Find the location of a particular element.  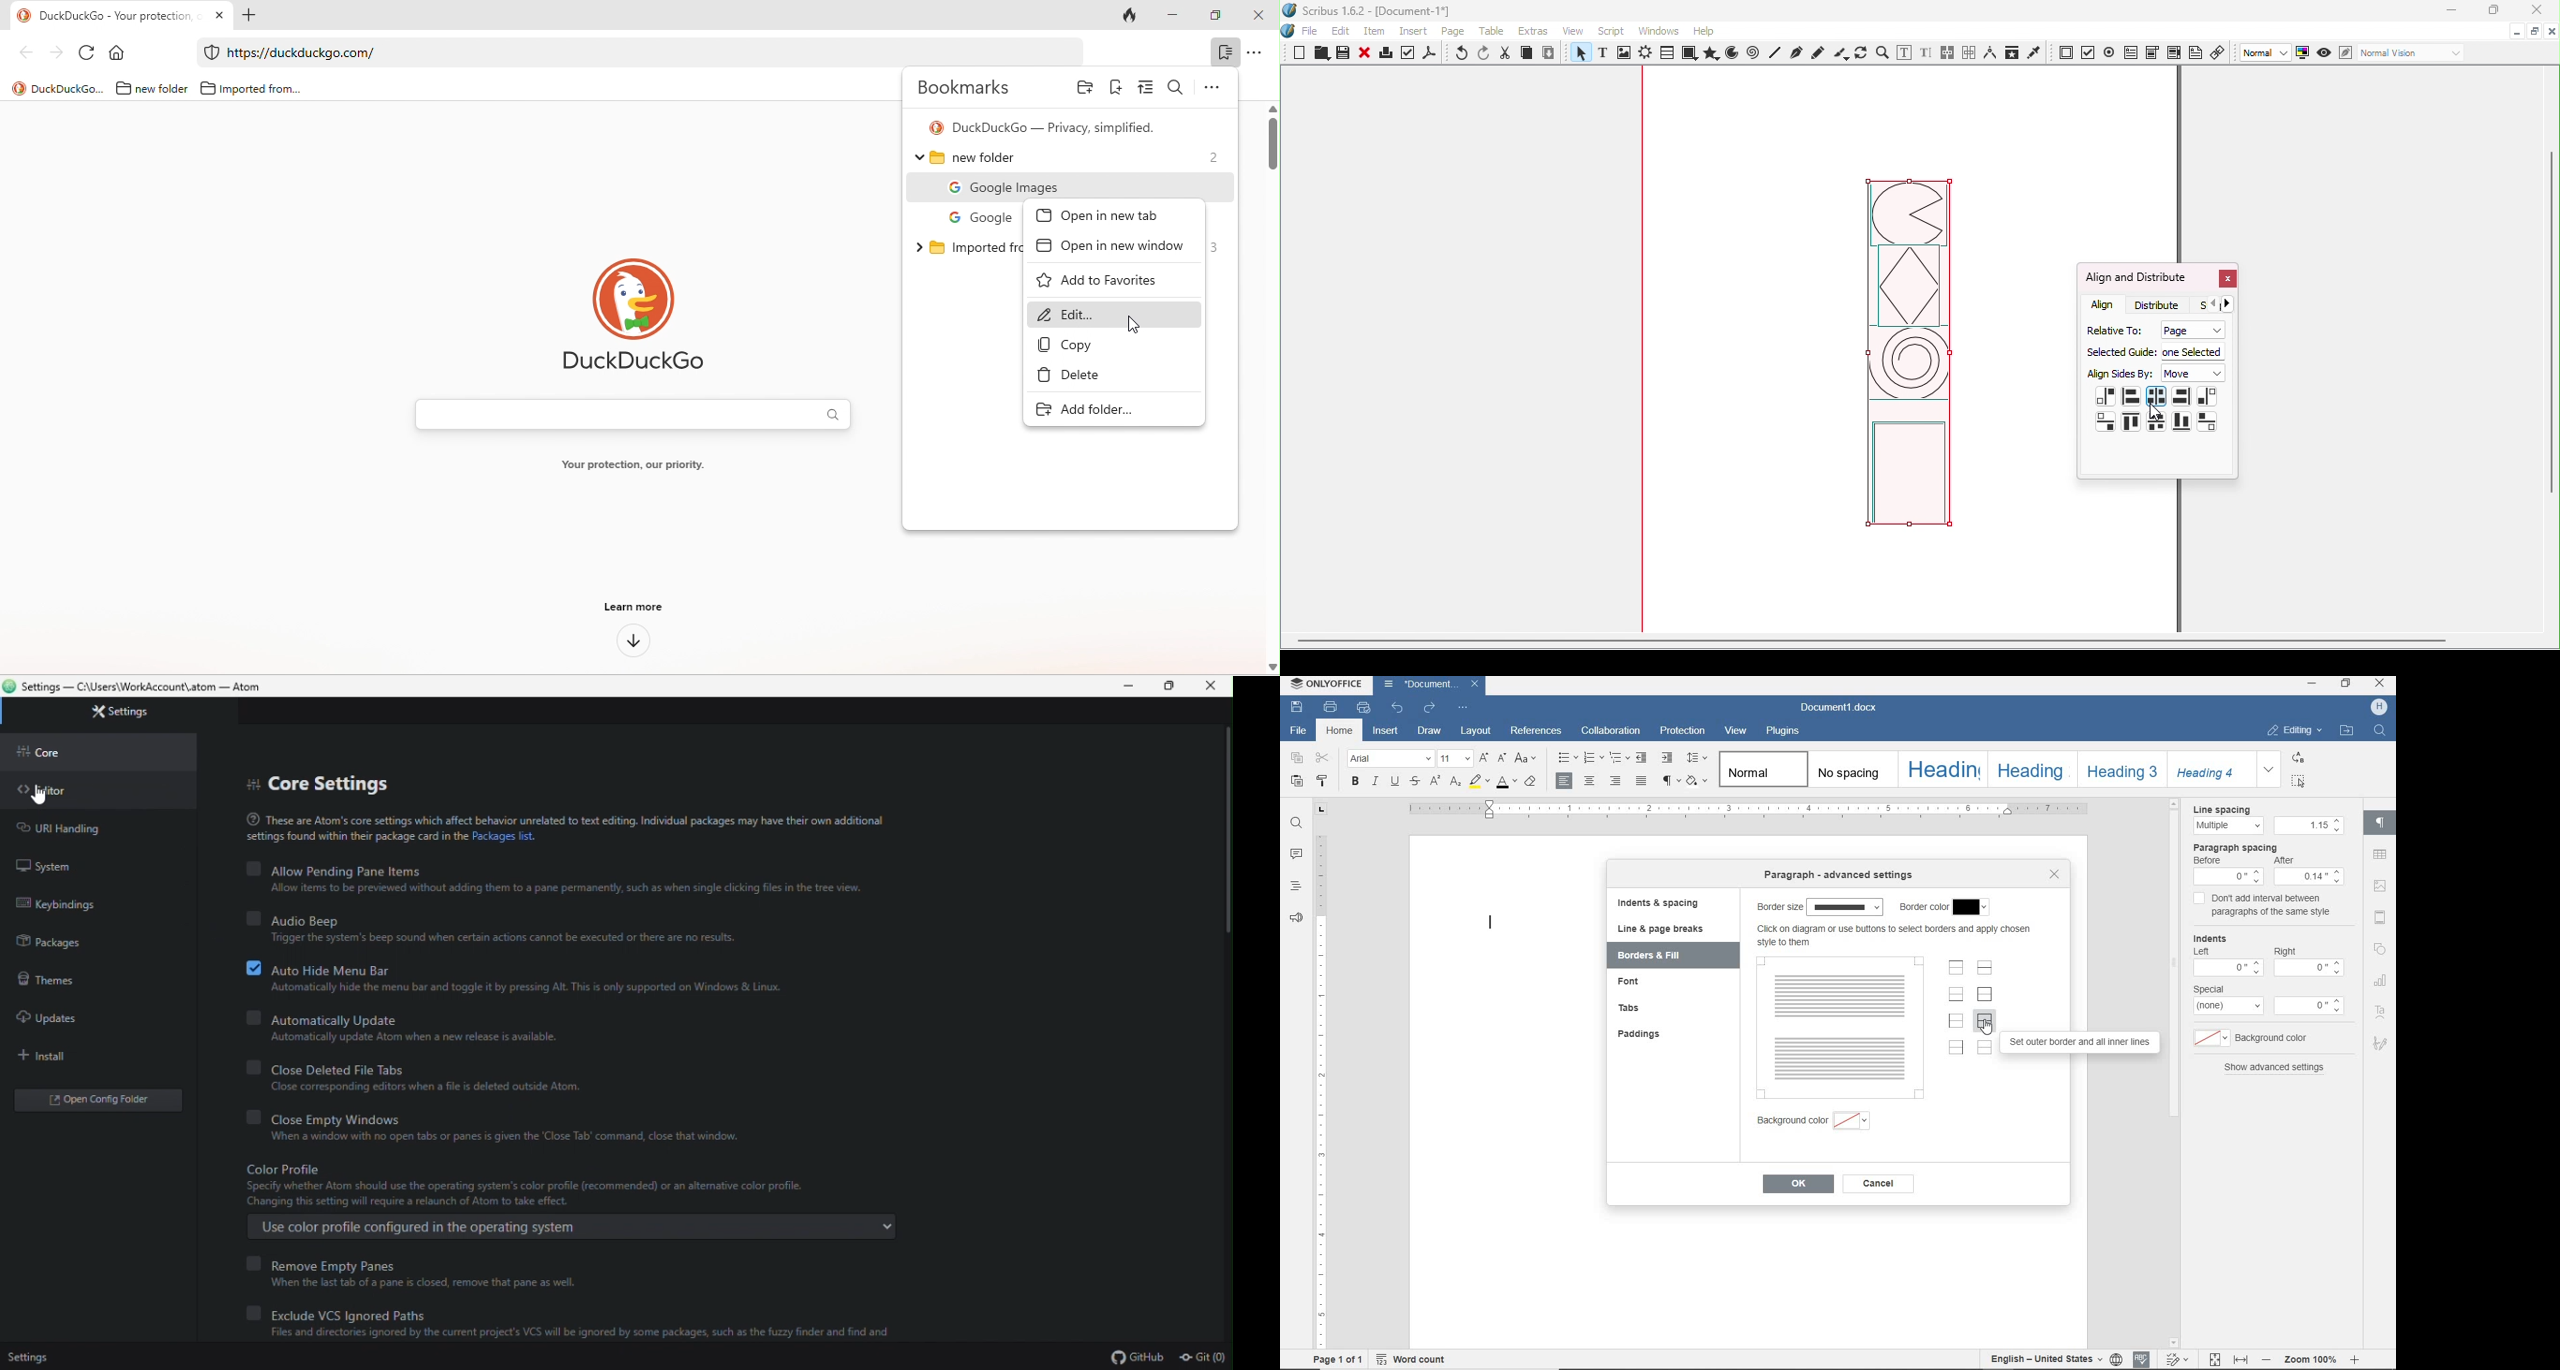

File is located at coordinates (1310, 32).